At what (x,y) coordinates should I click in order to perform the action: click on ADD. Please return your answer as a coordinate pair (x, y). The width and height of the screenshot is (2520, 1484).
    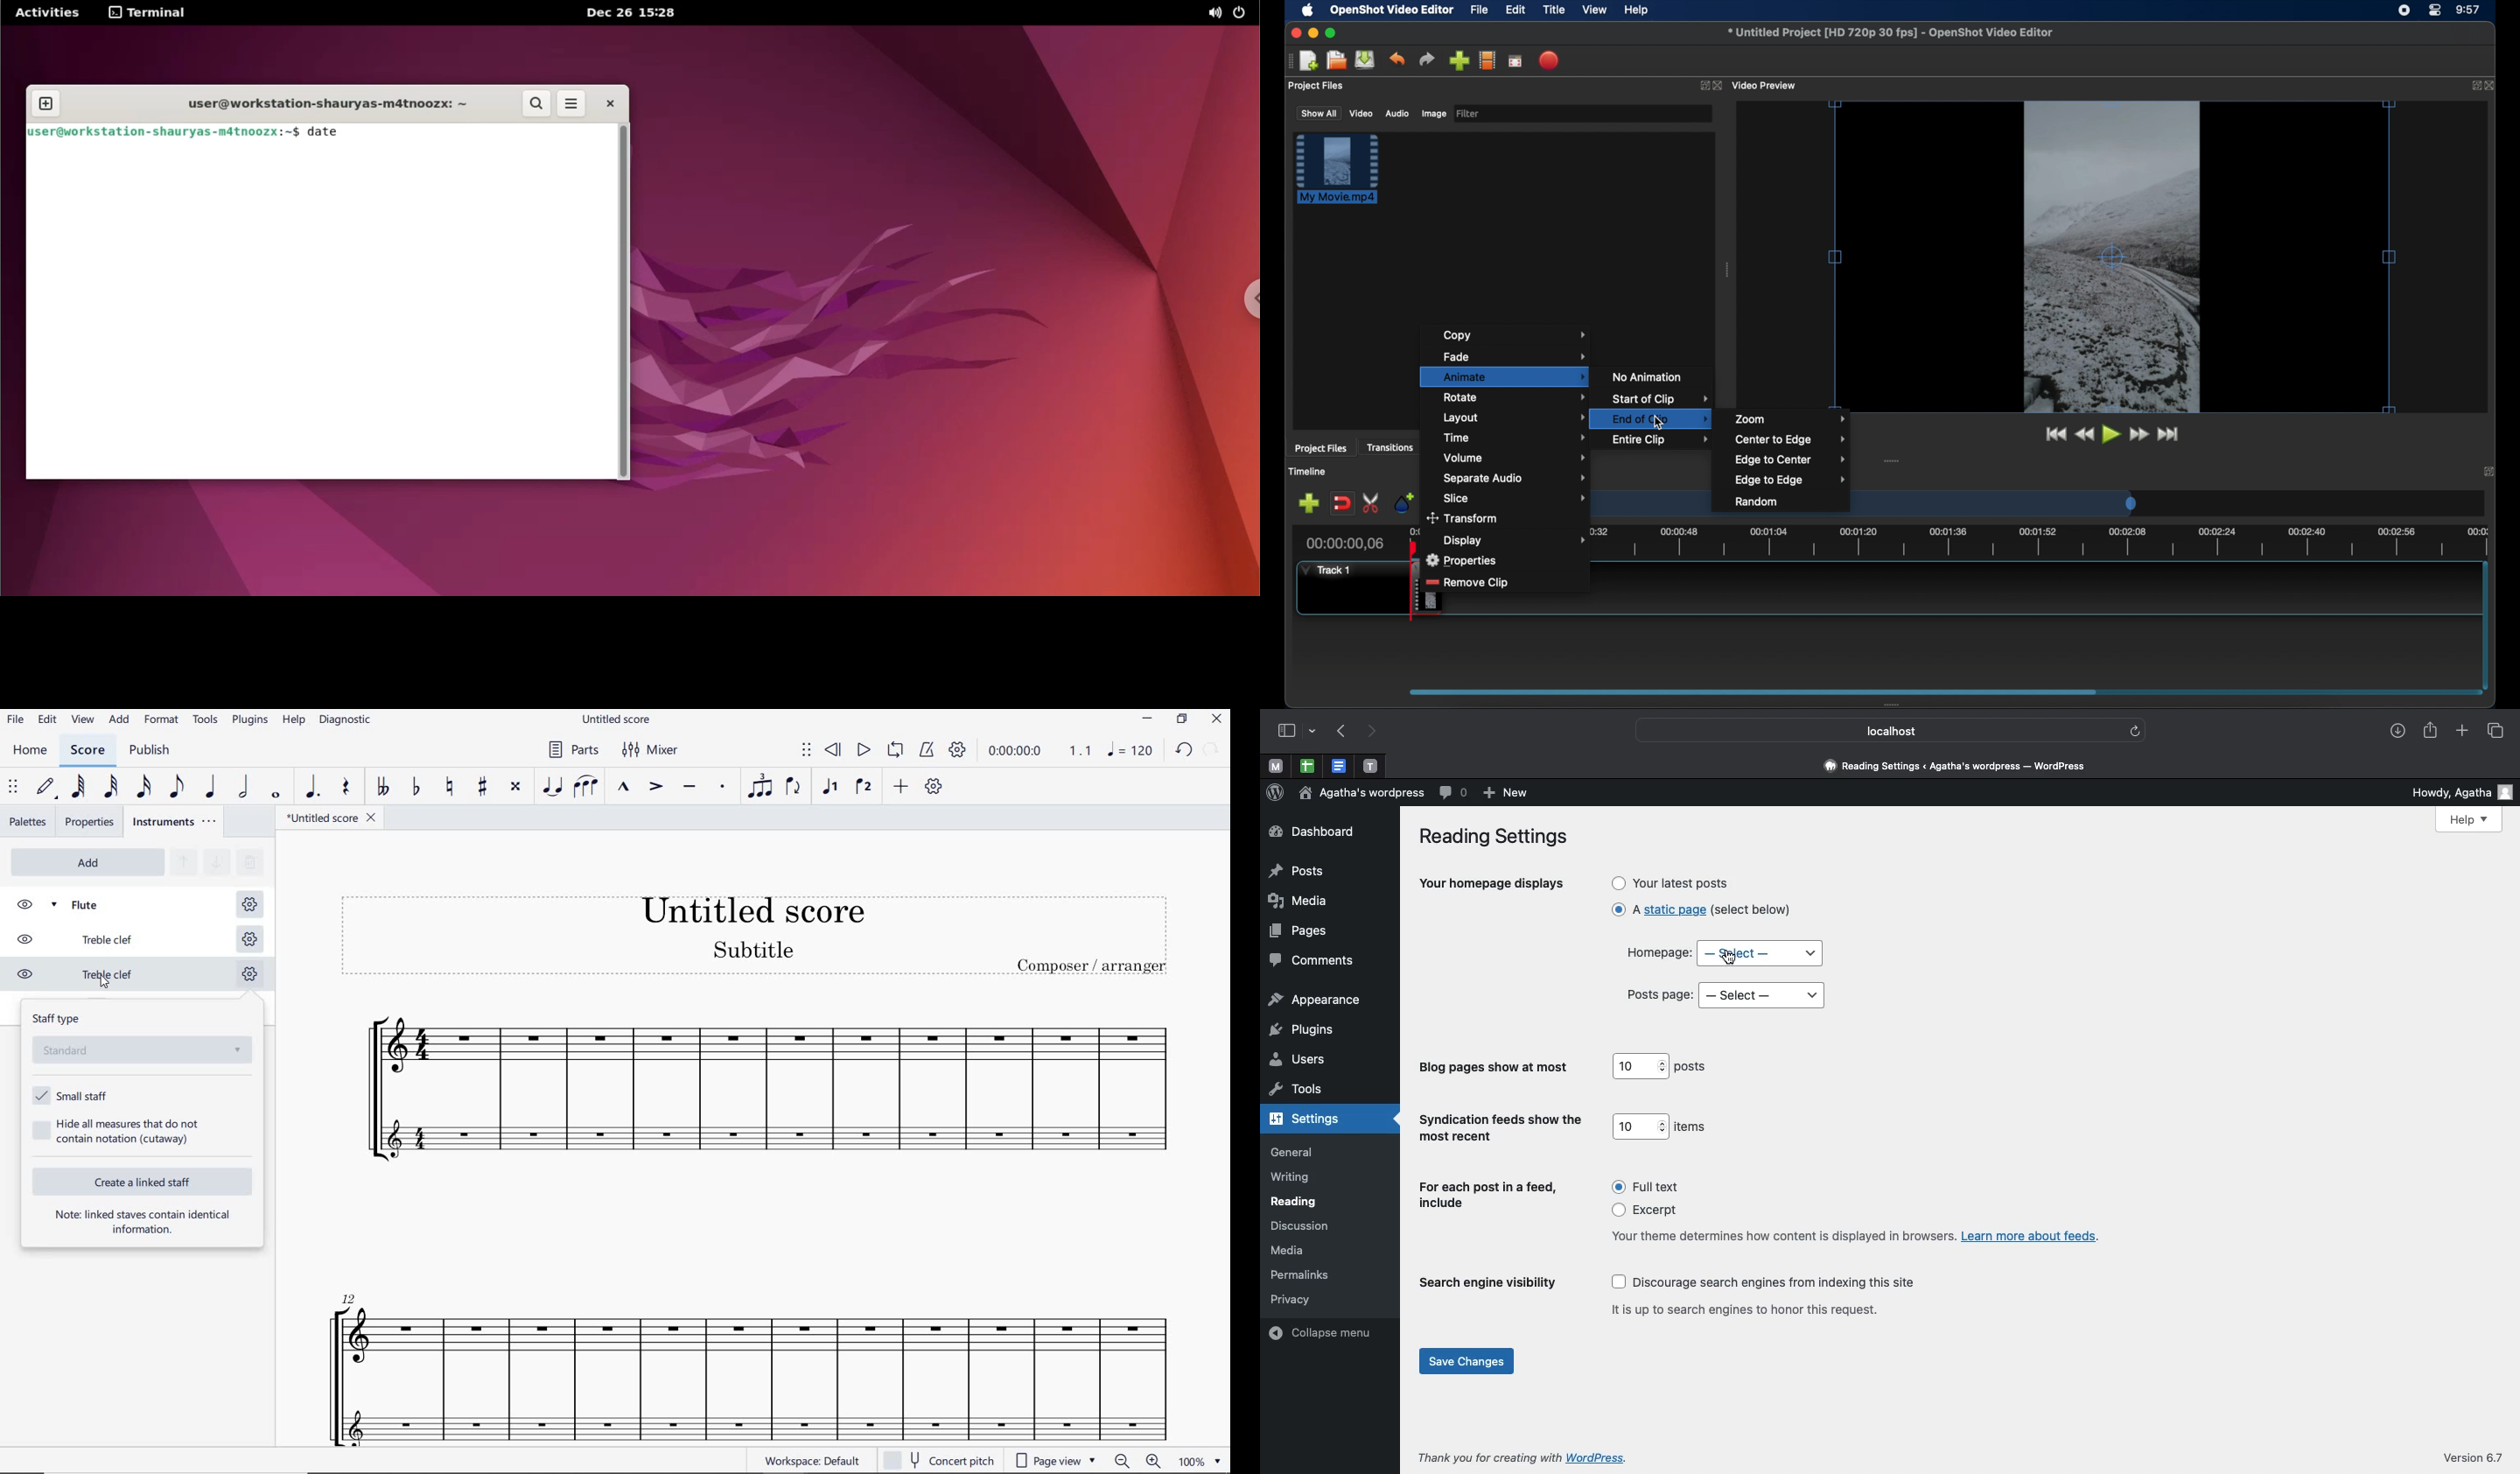
    Looking at the image, I should click on (902, 787).